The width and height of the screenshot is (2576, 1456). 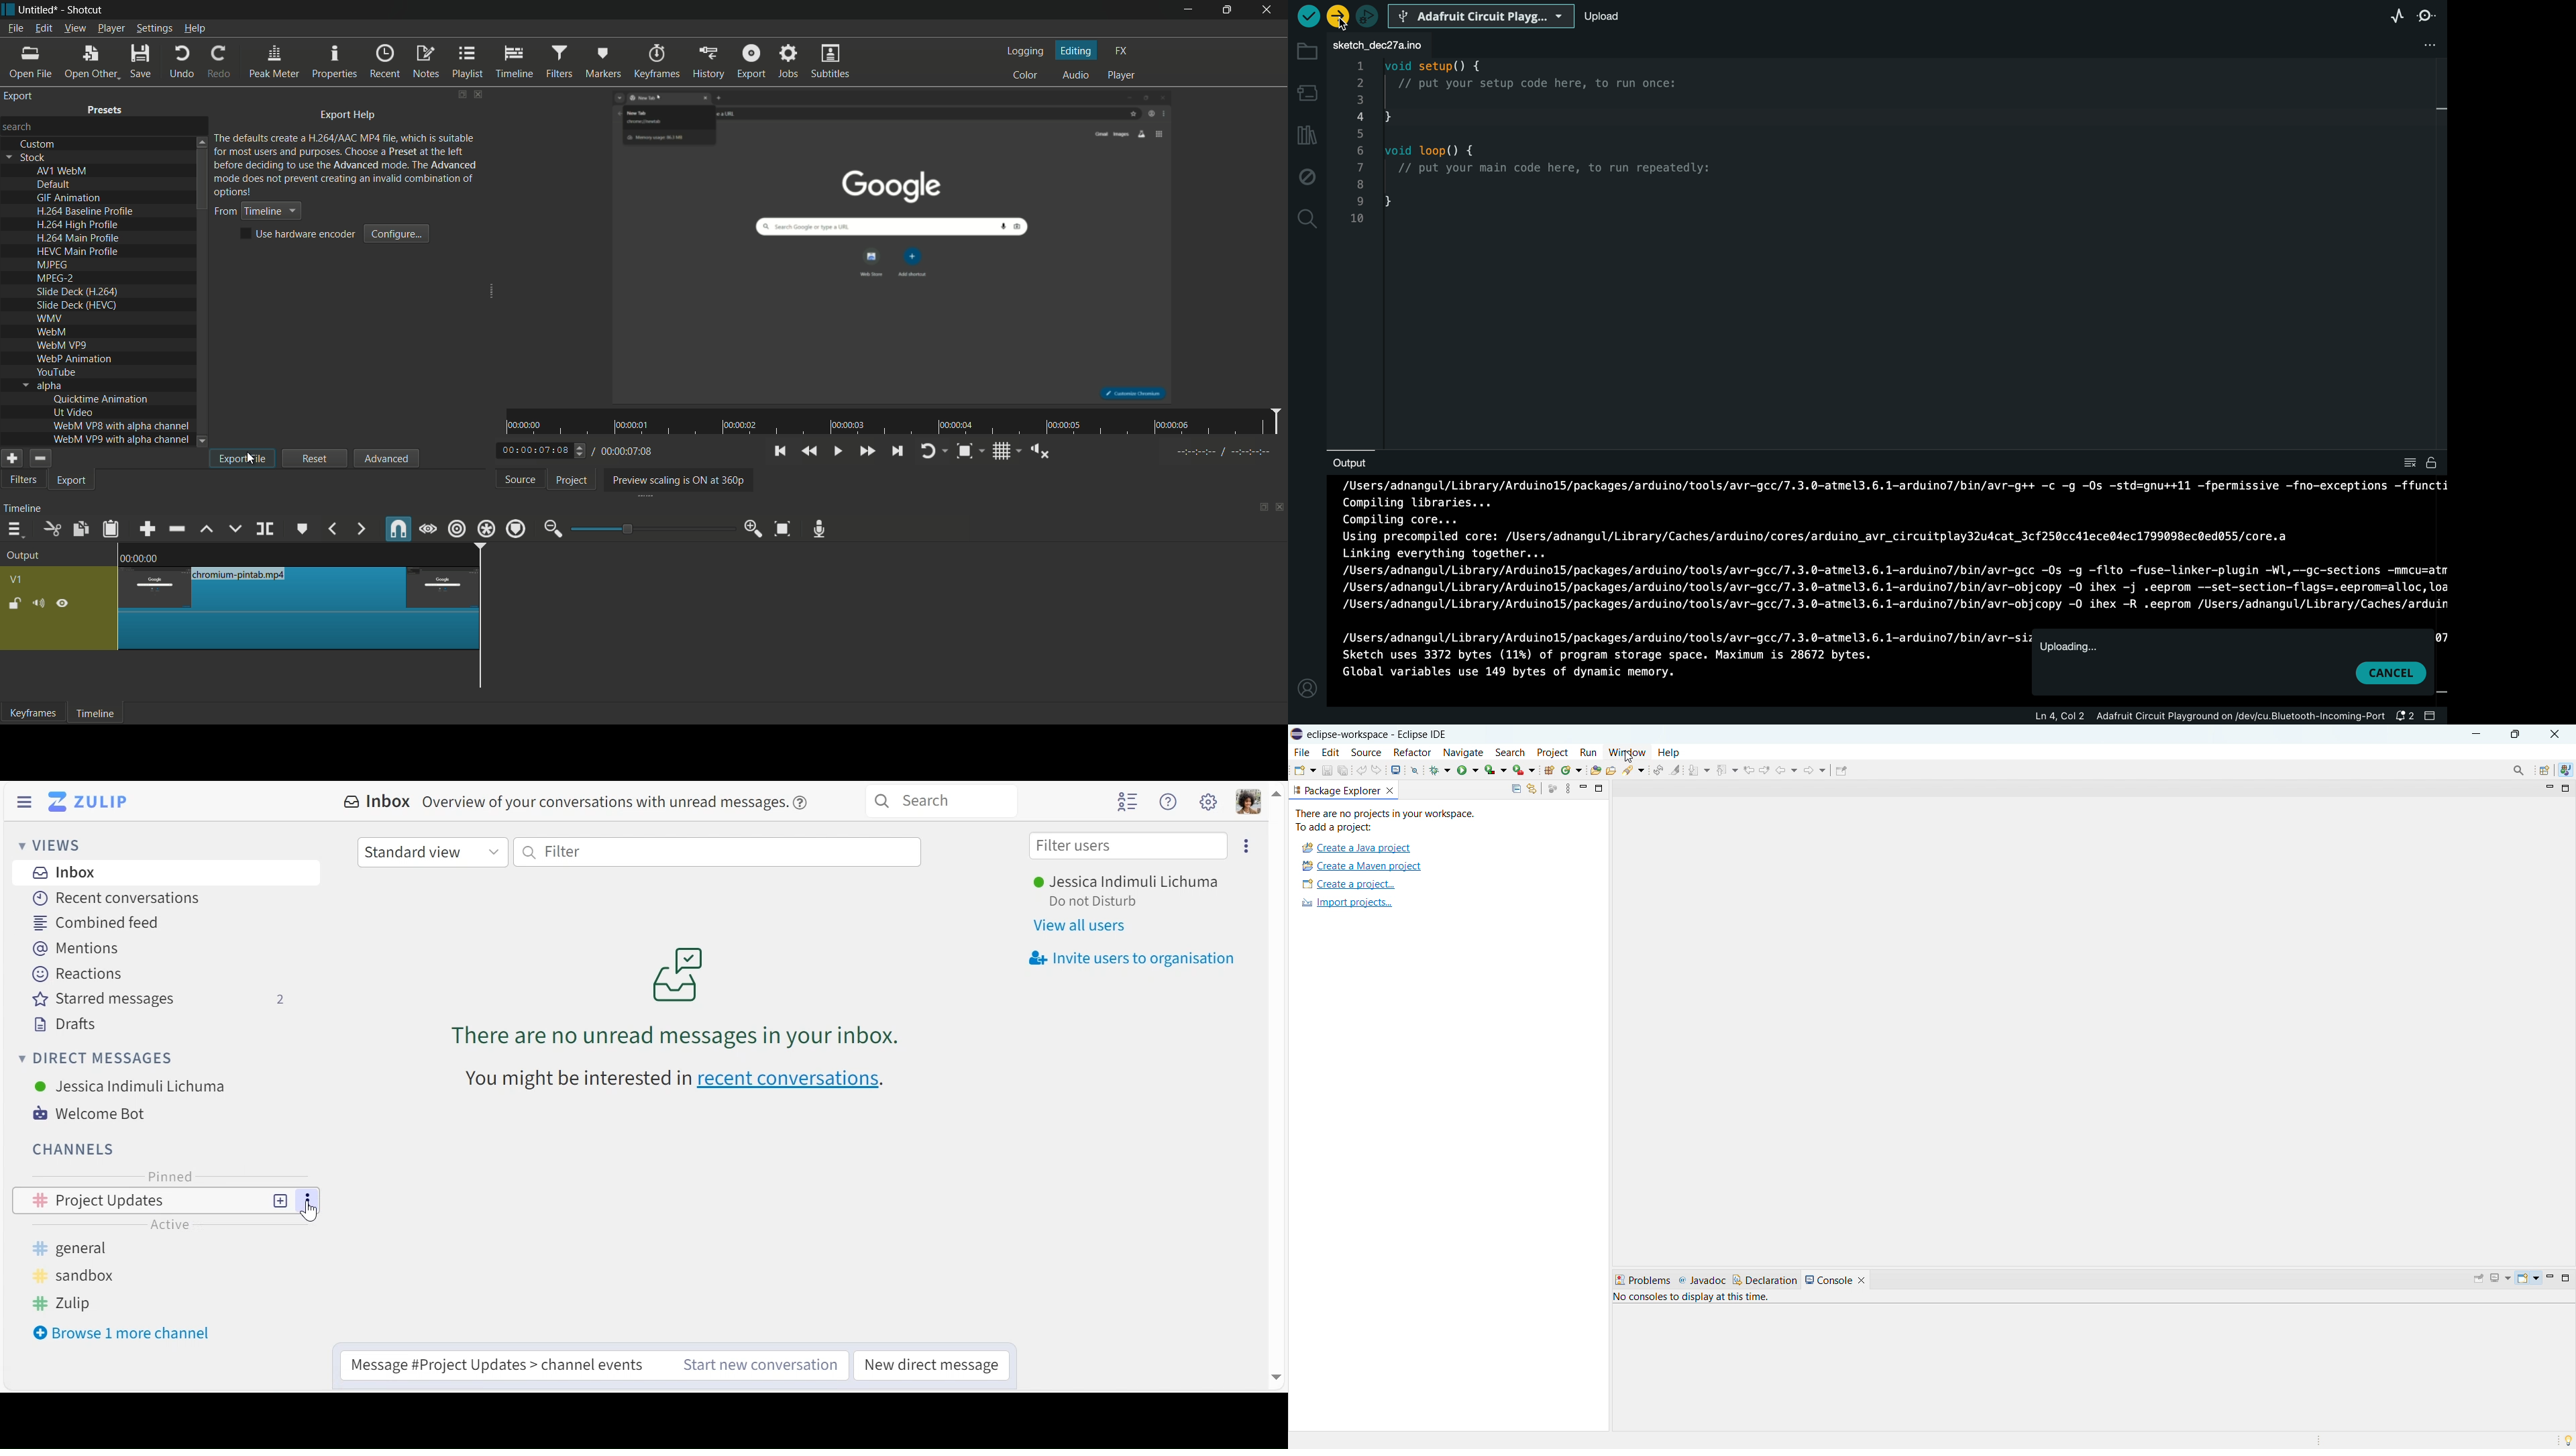 I want to click on Direct Messages, so click(x=96, y=1059).